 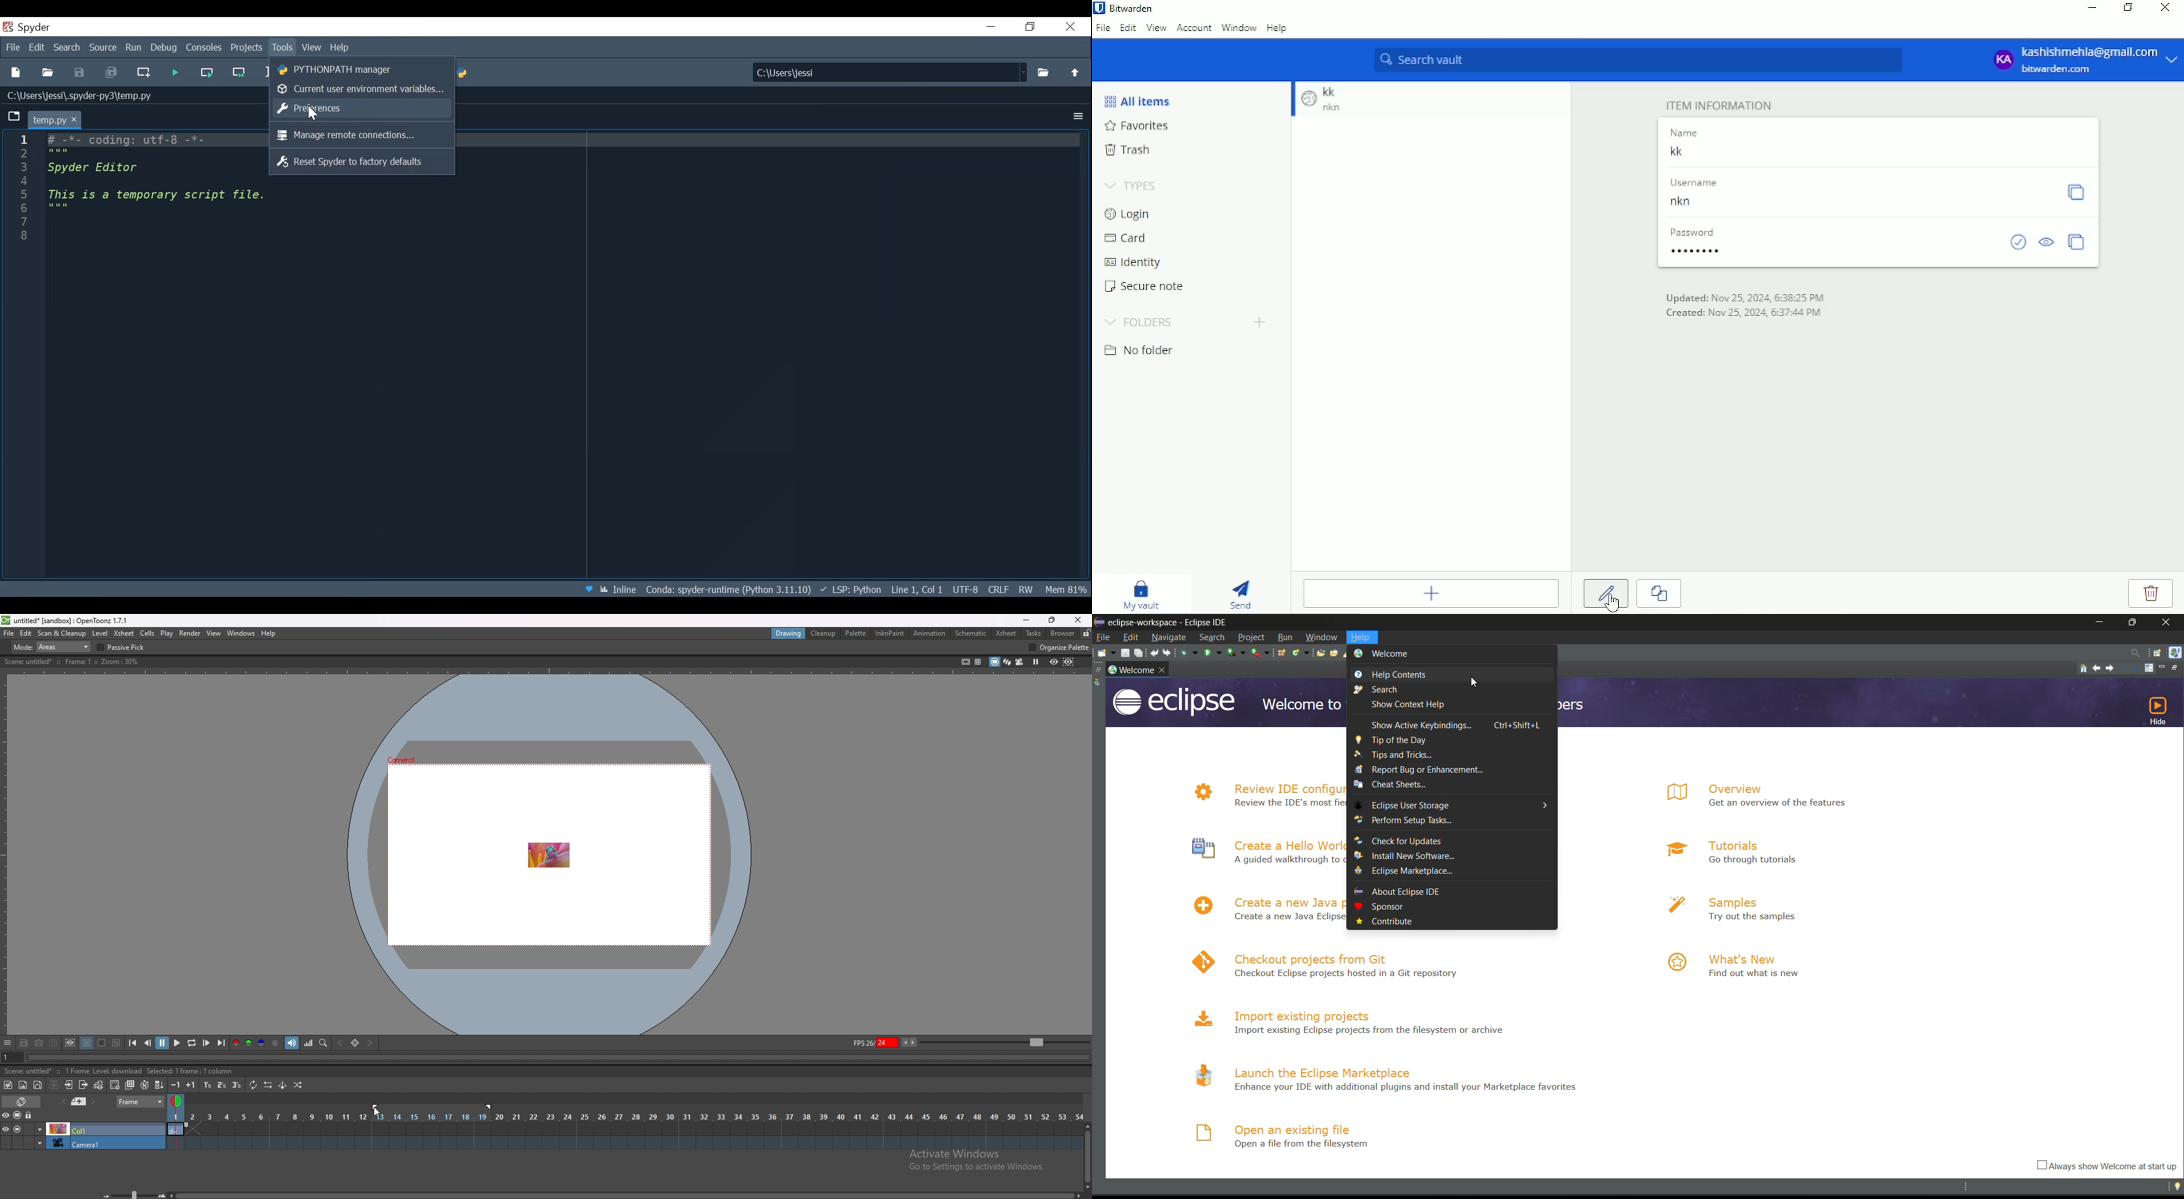 I want to click on launch the eclipse marketplace, so click(x=1391, y=1069).